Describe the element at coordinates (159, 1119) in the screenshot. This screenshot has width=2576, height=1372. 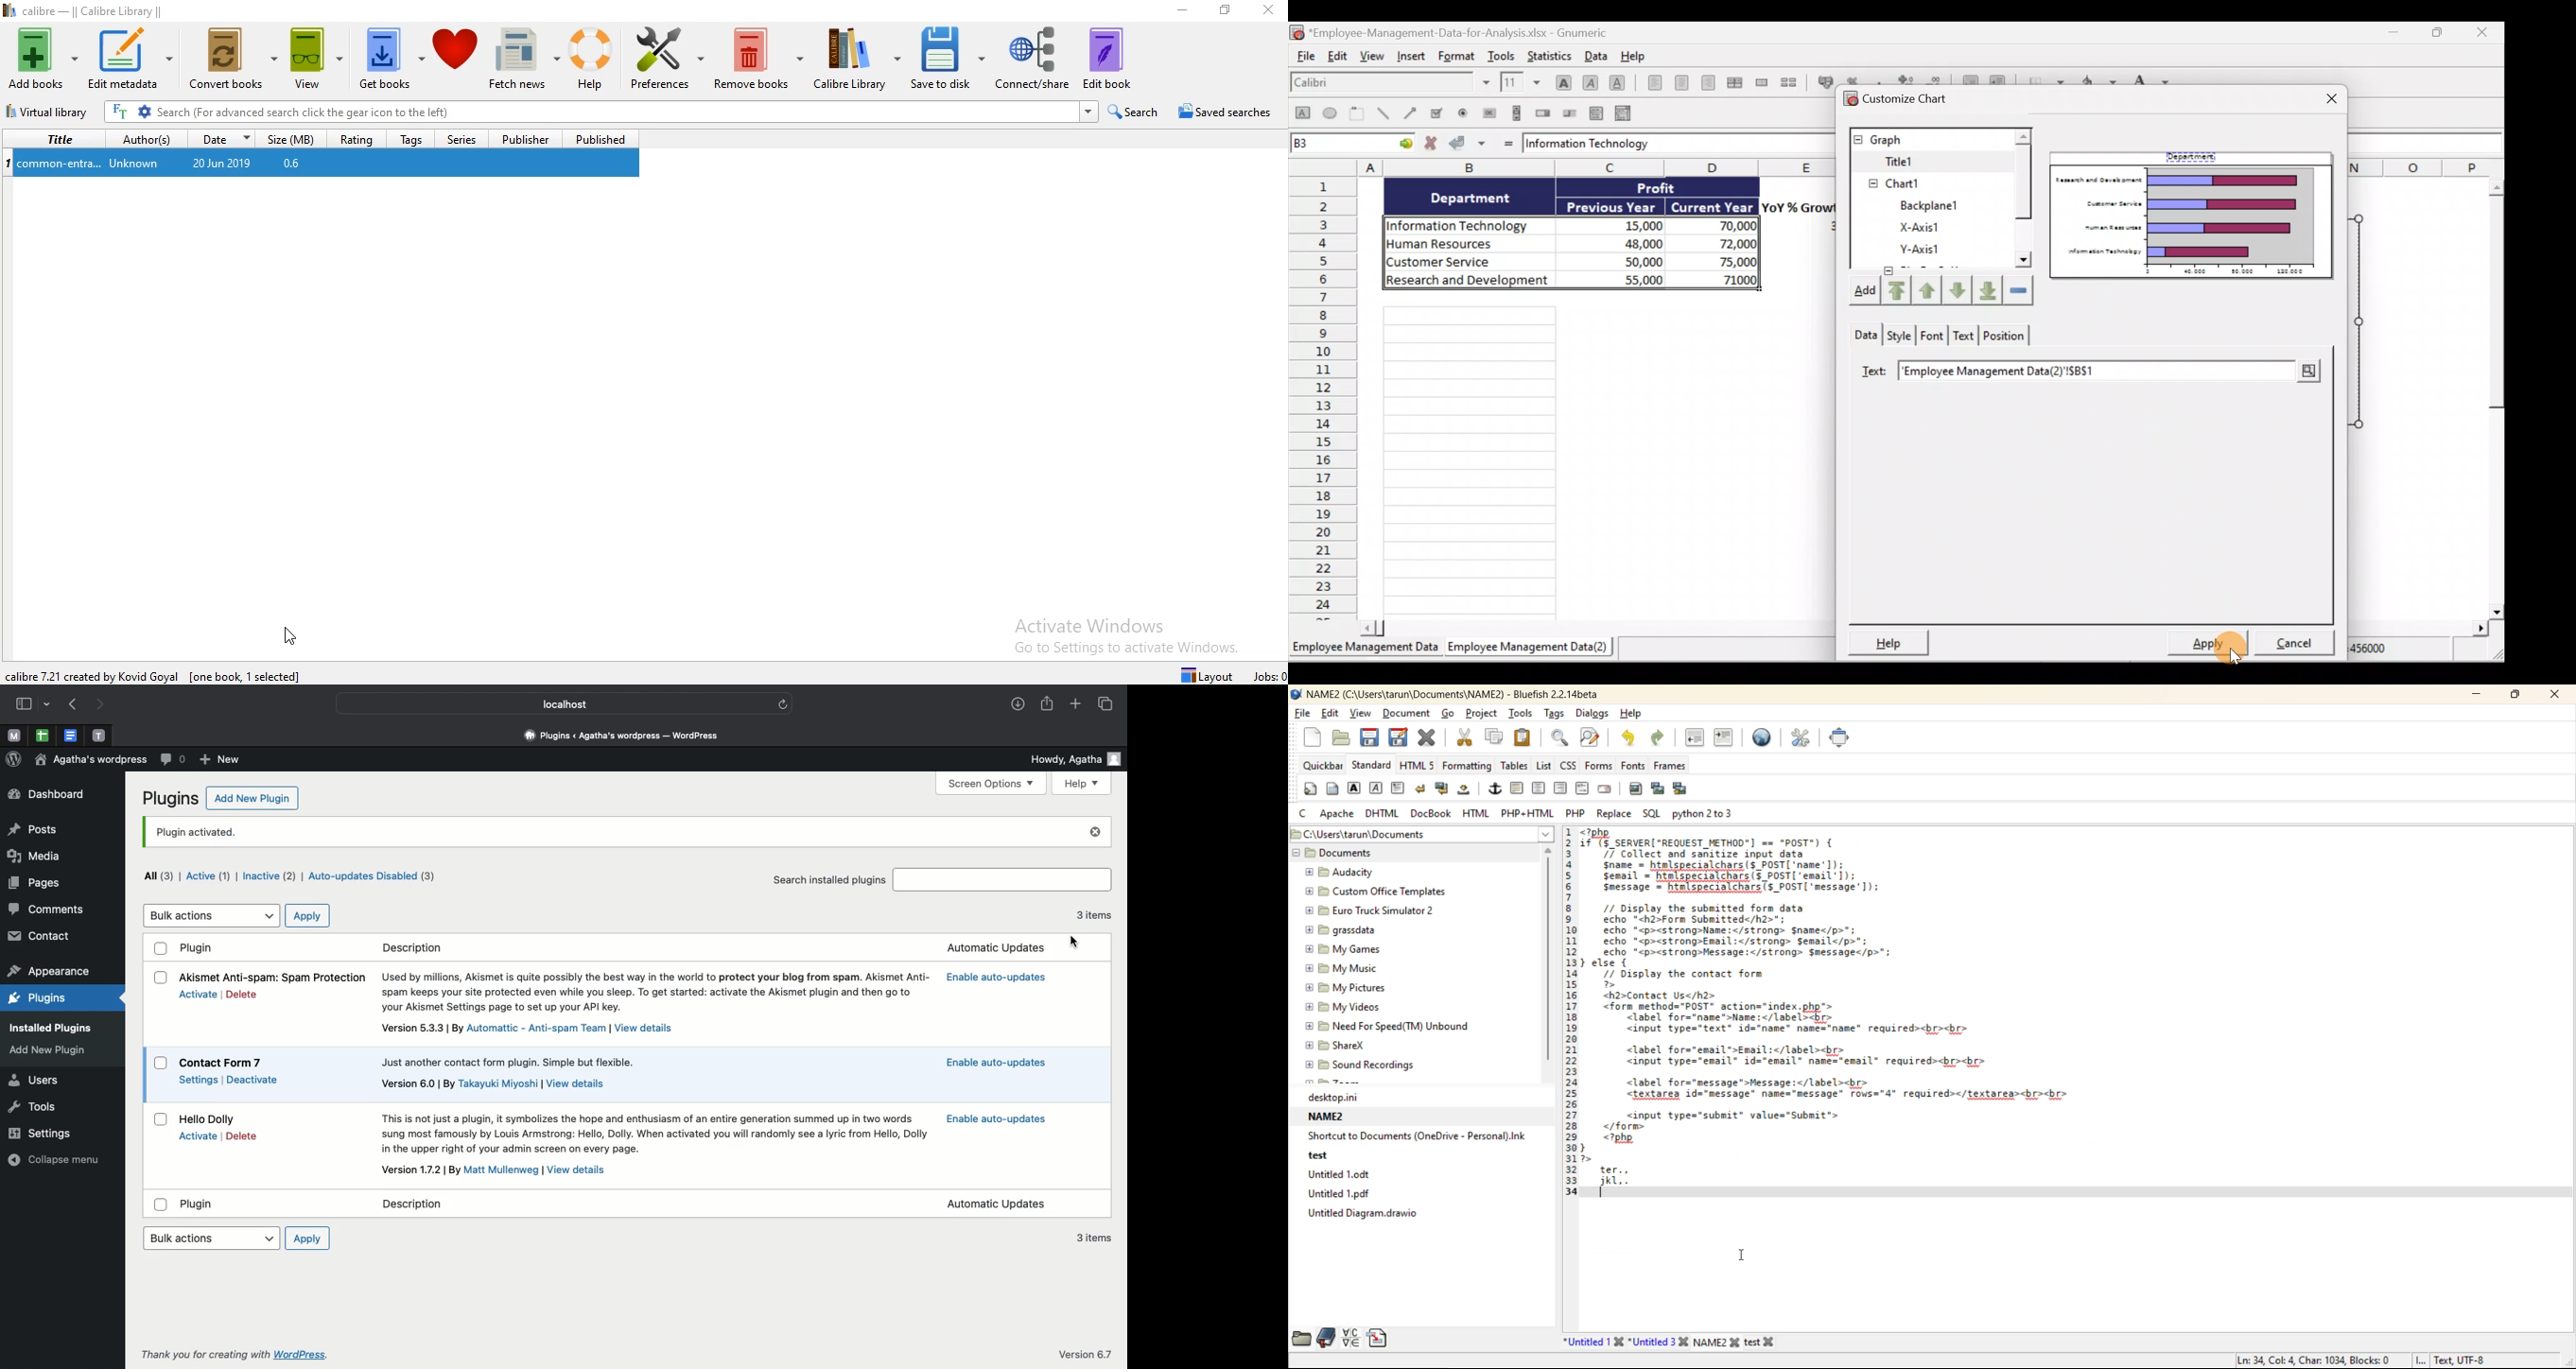
I see `Checkbox` at that location.